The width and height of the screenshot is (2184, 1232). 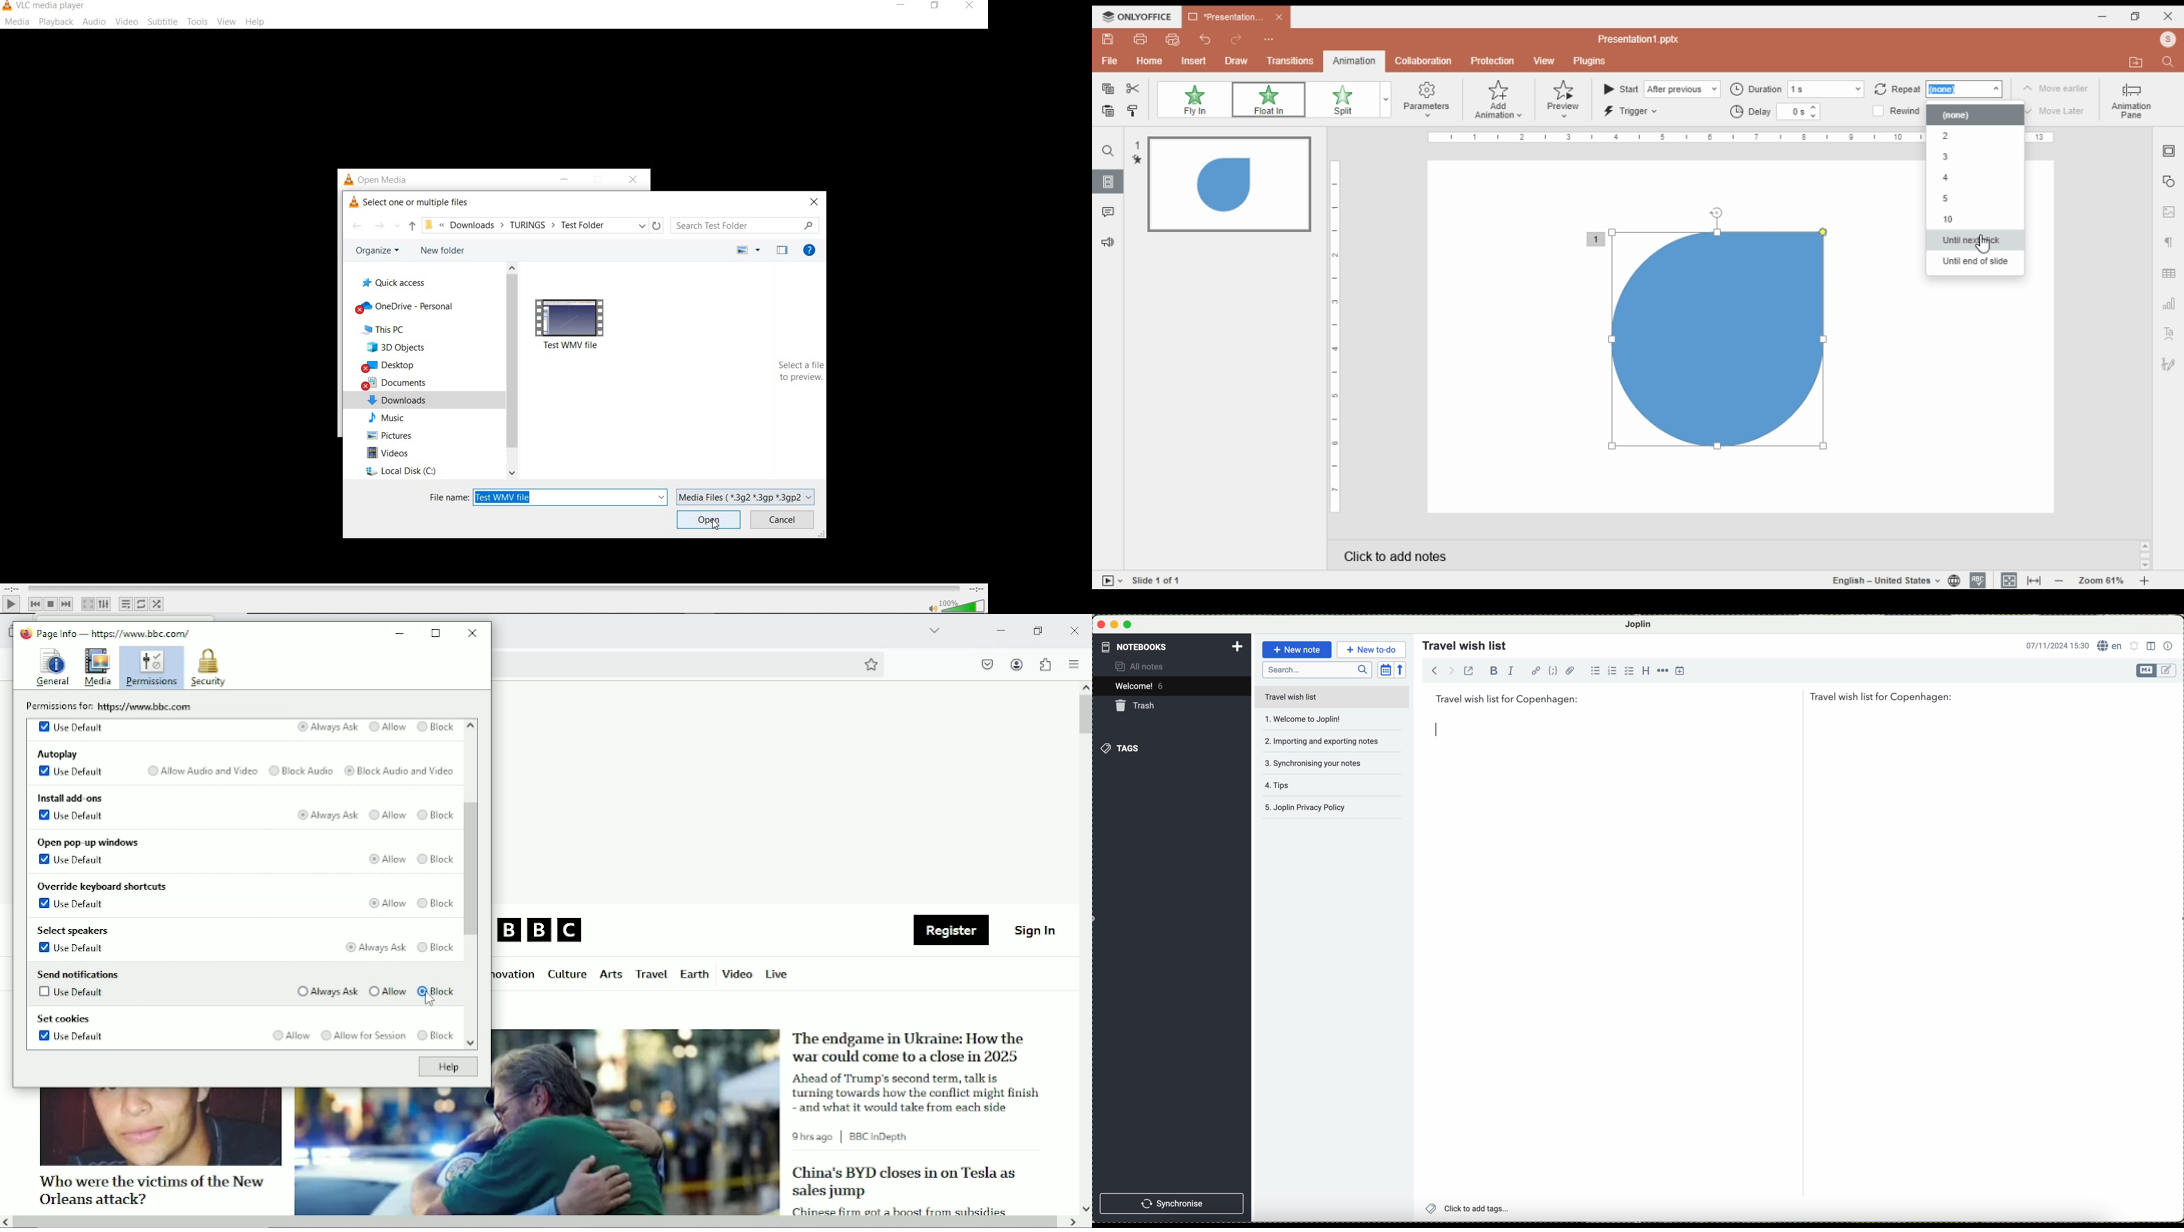 What do you see at coordinates (1221, 185) in the screenshot?
I see `slide 1` at bounding box center [1221, 185].